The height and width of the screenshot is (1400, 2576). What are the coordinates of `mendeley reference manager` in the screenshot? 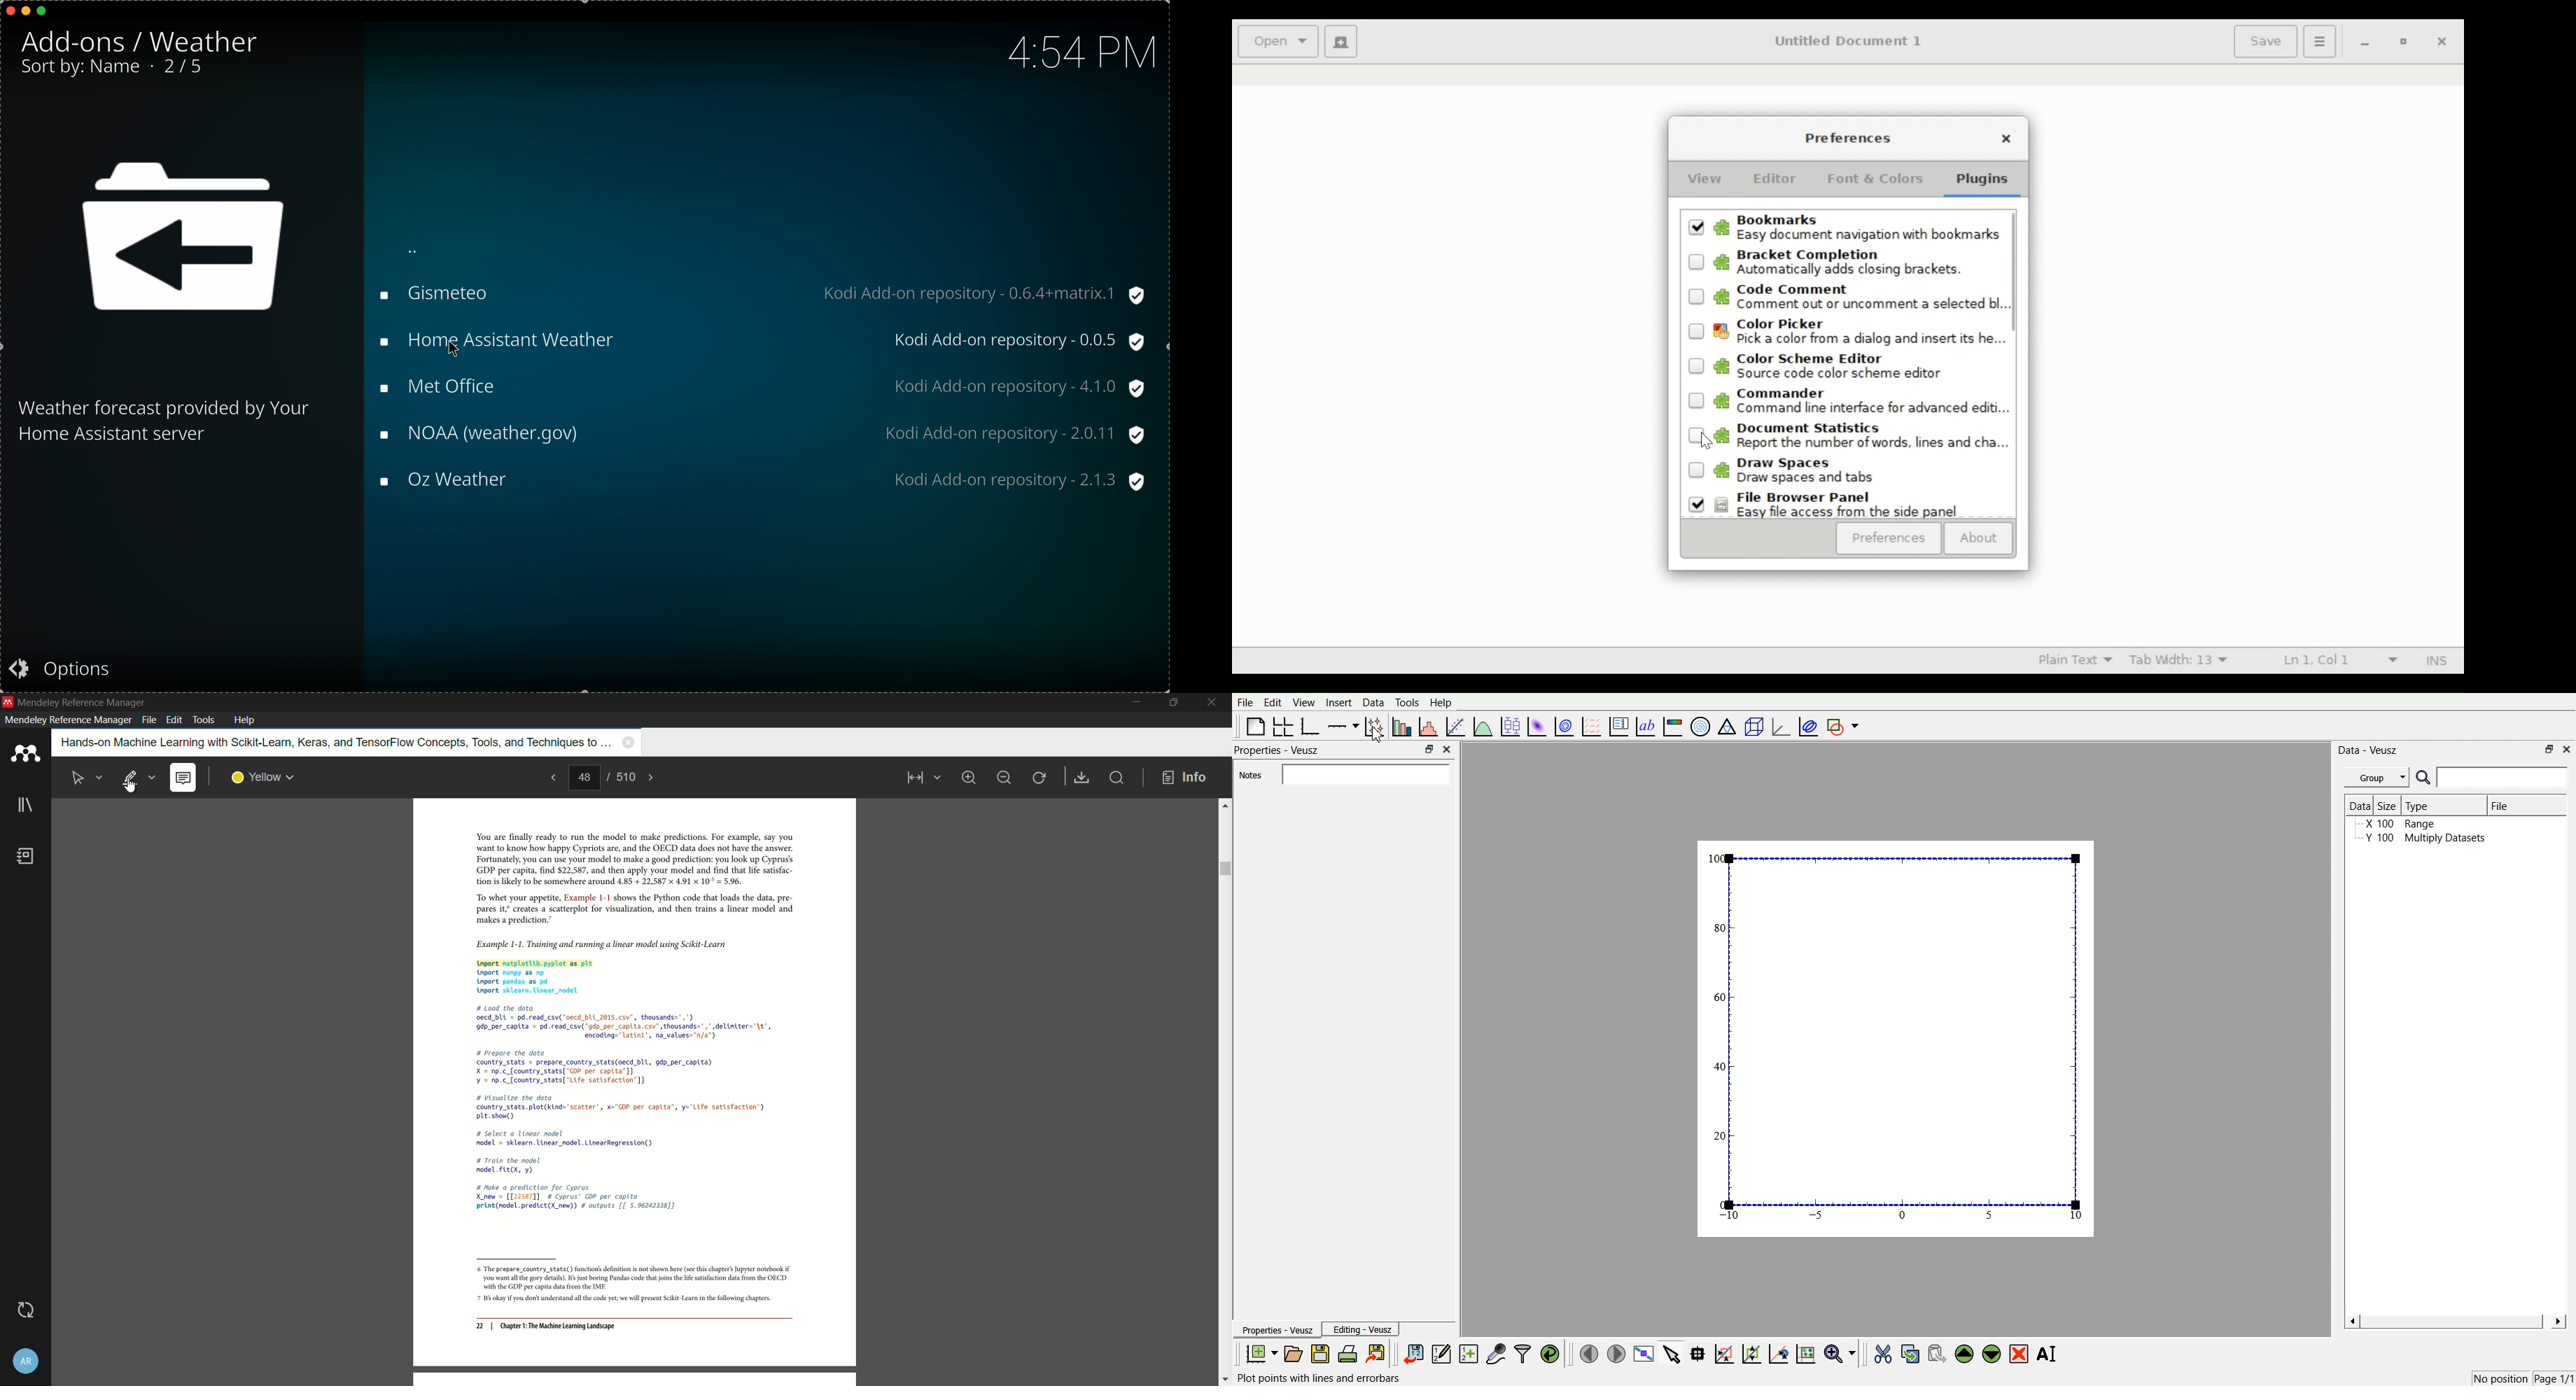 It's located at (68, 720).